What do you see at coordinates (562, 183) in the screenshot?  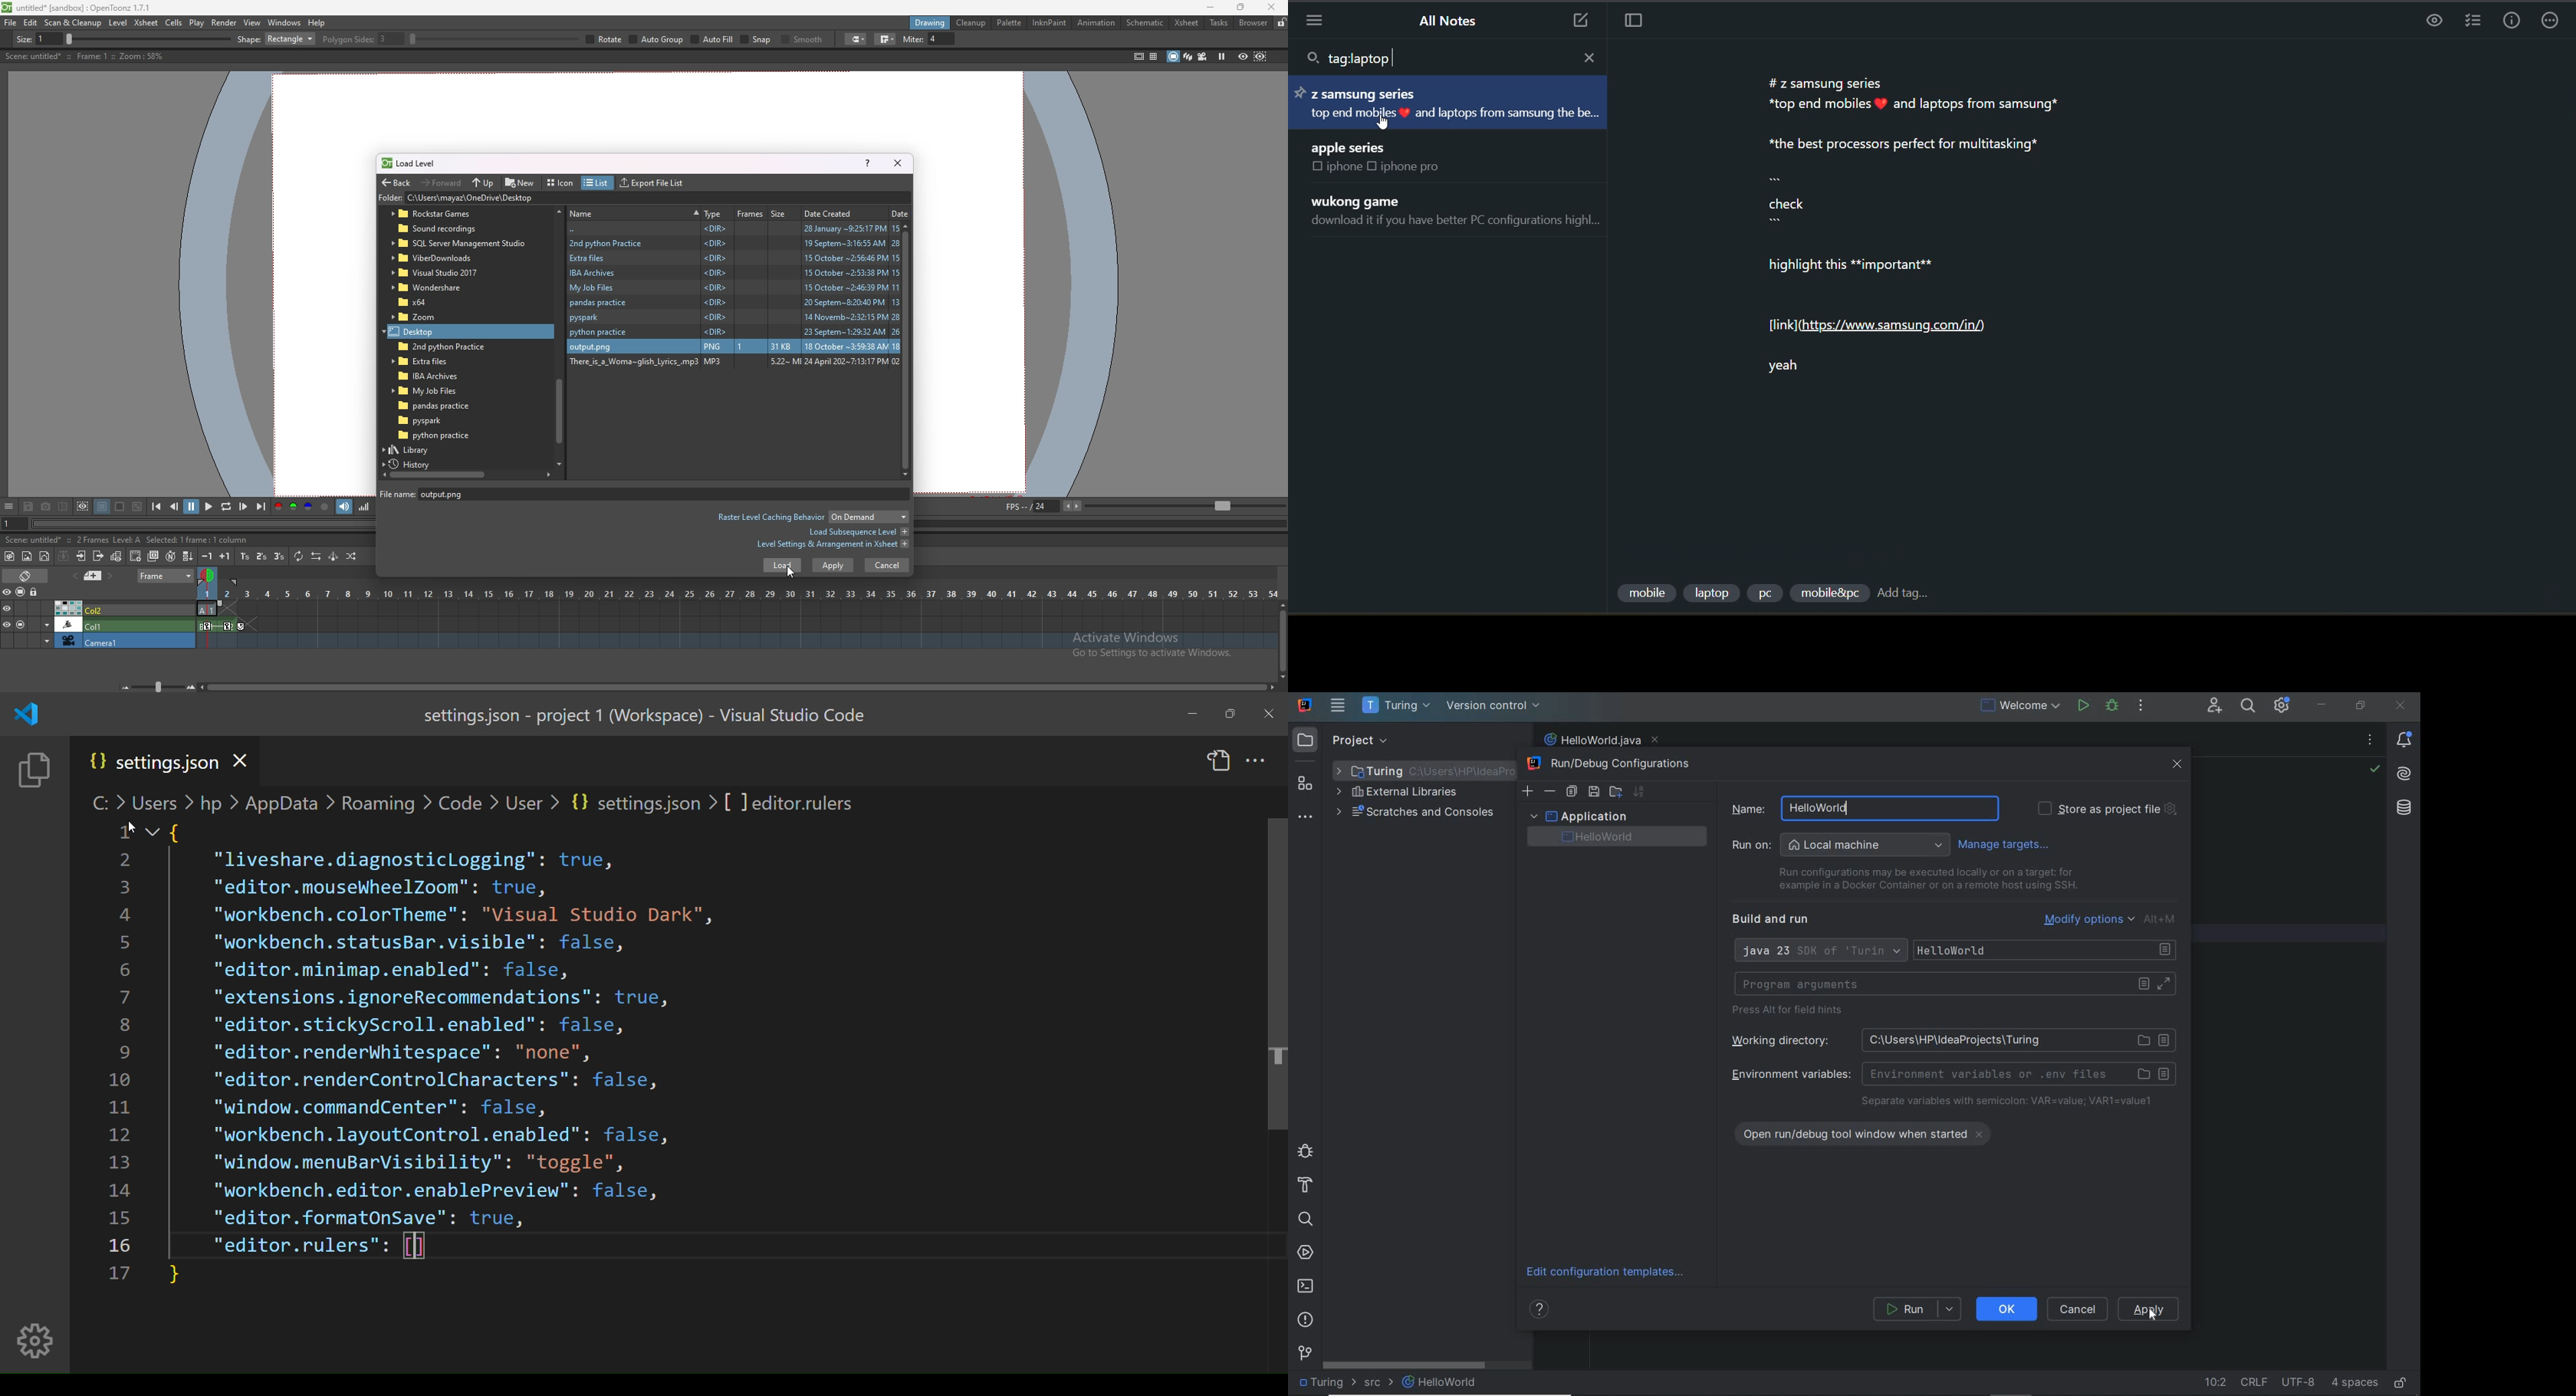 I see `icon` at bounding box center [562, 183].